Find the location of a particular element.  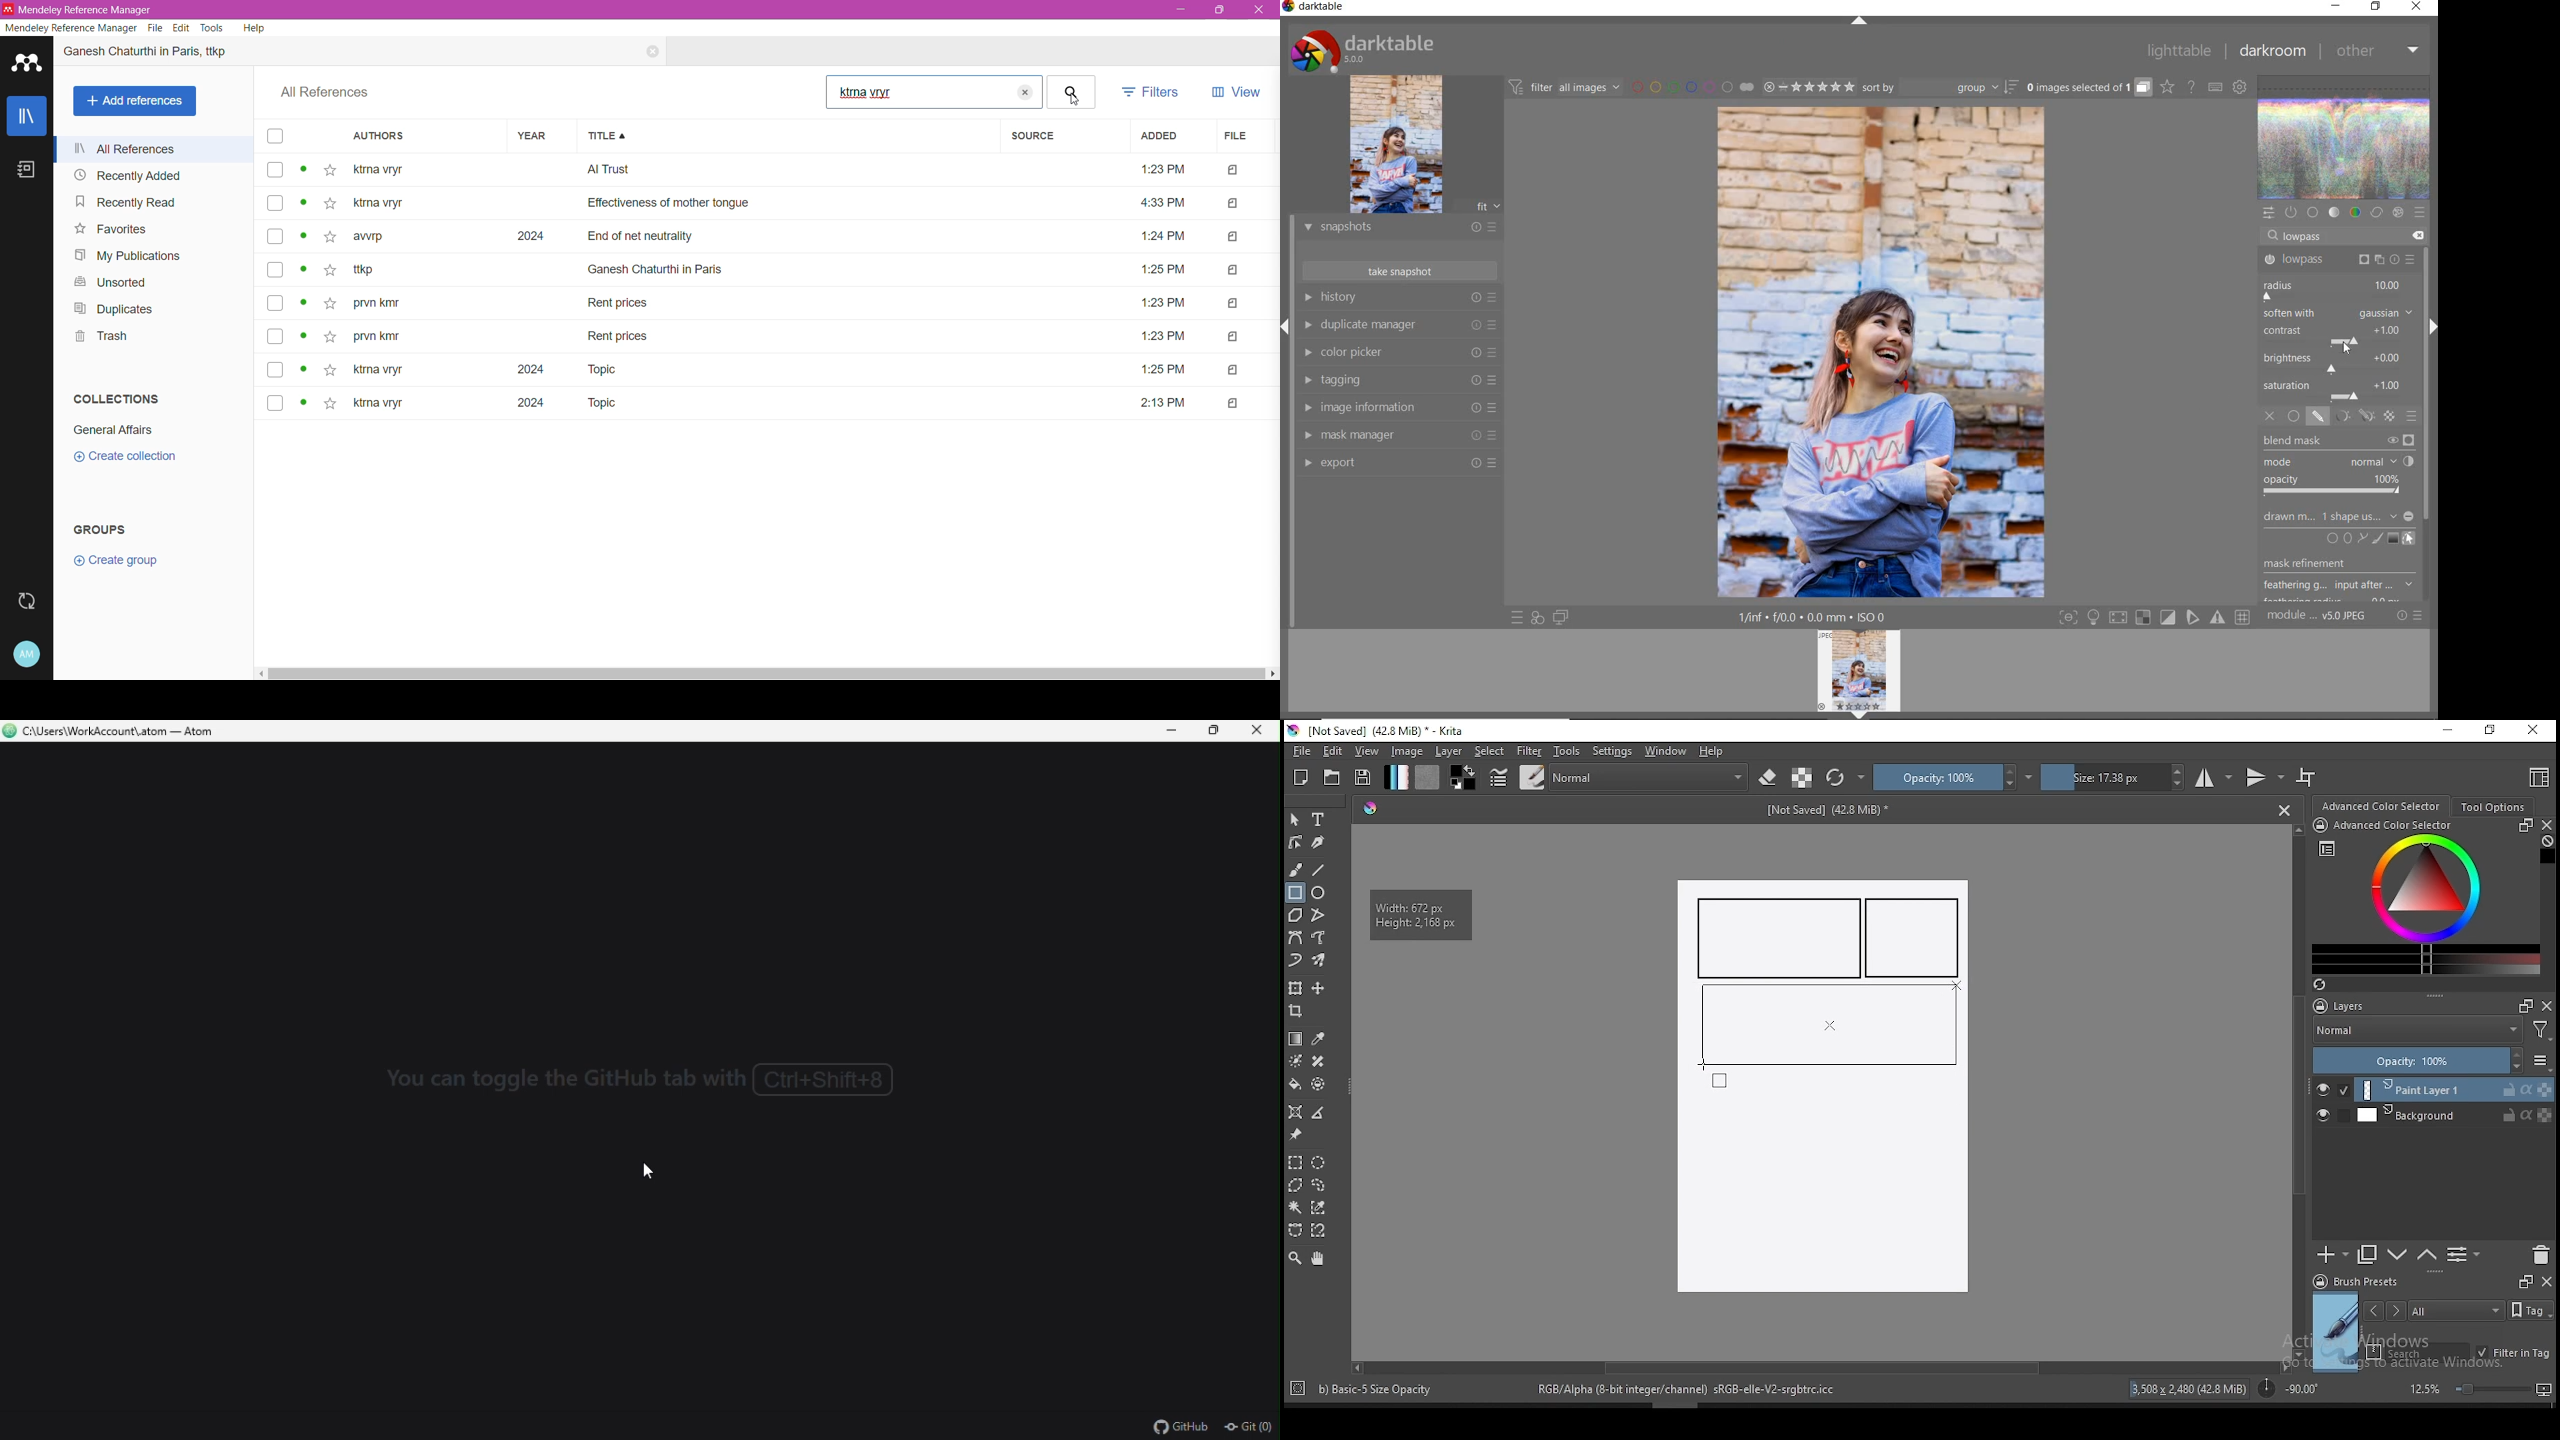

layer is located at coordinates (2455, 1090).